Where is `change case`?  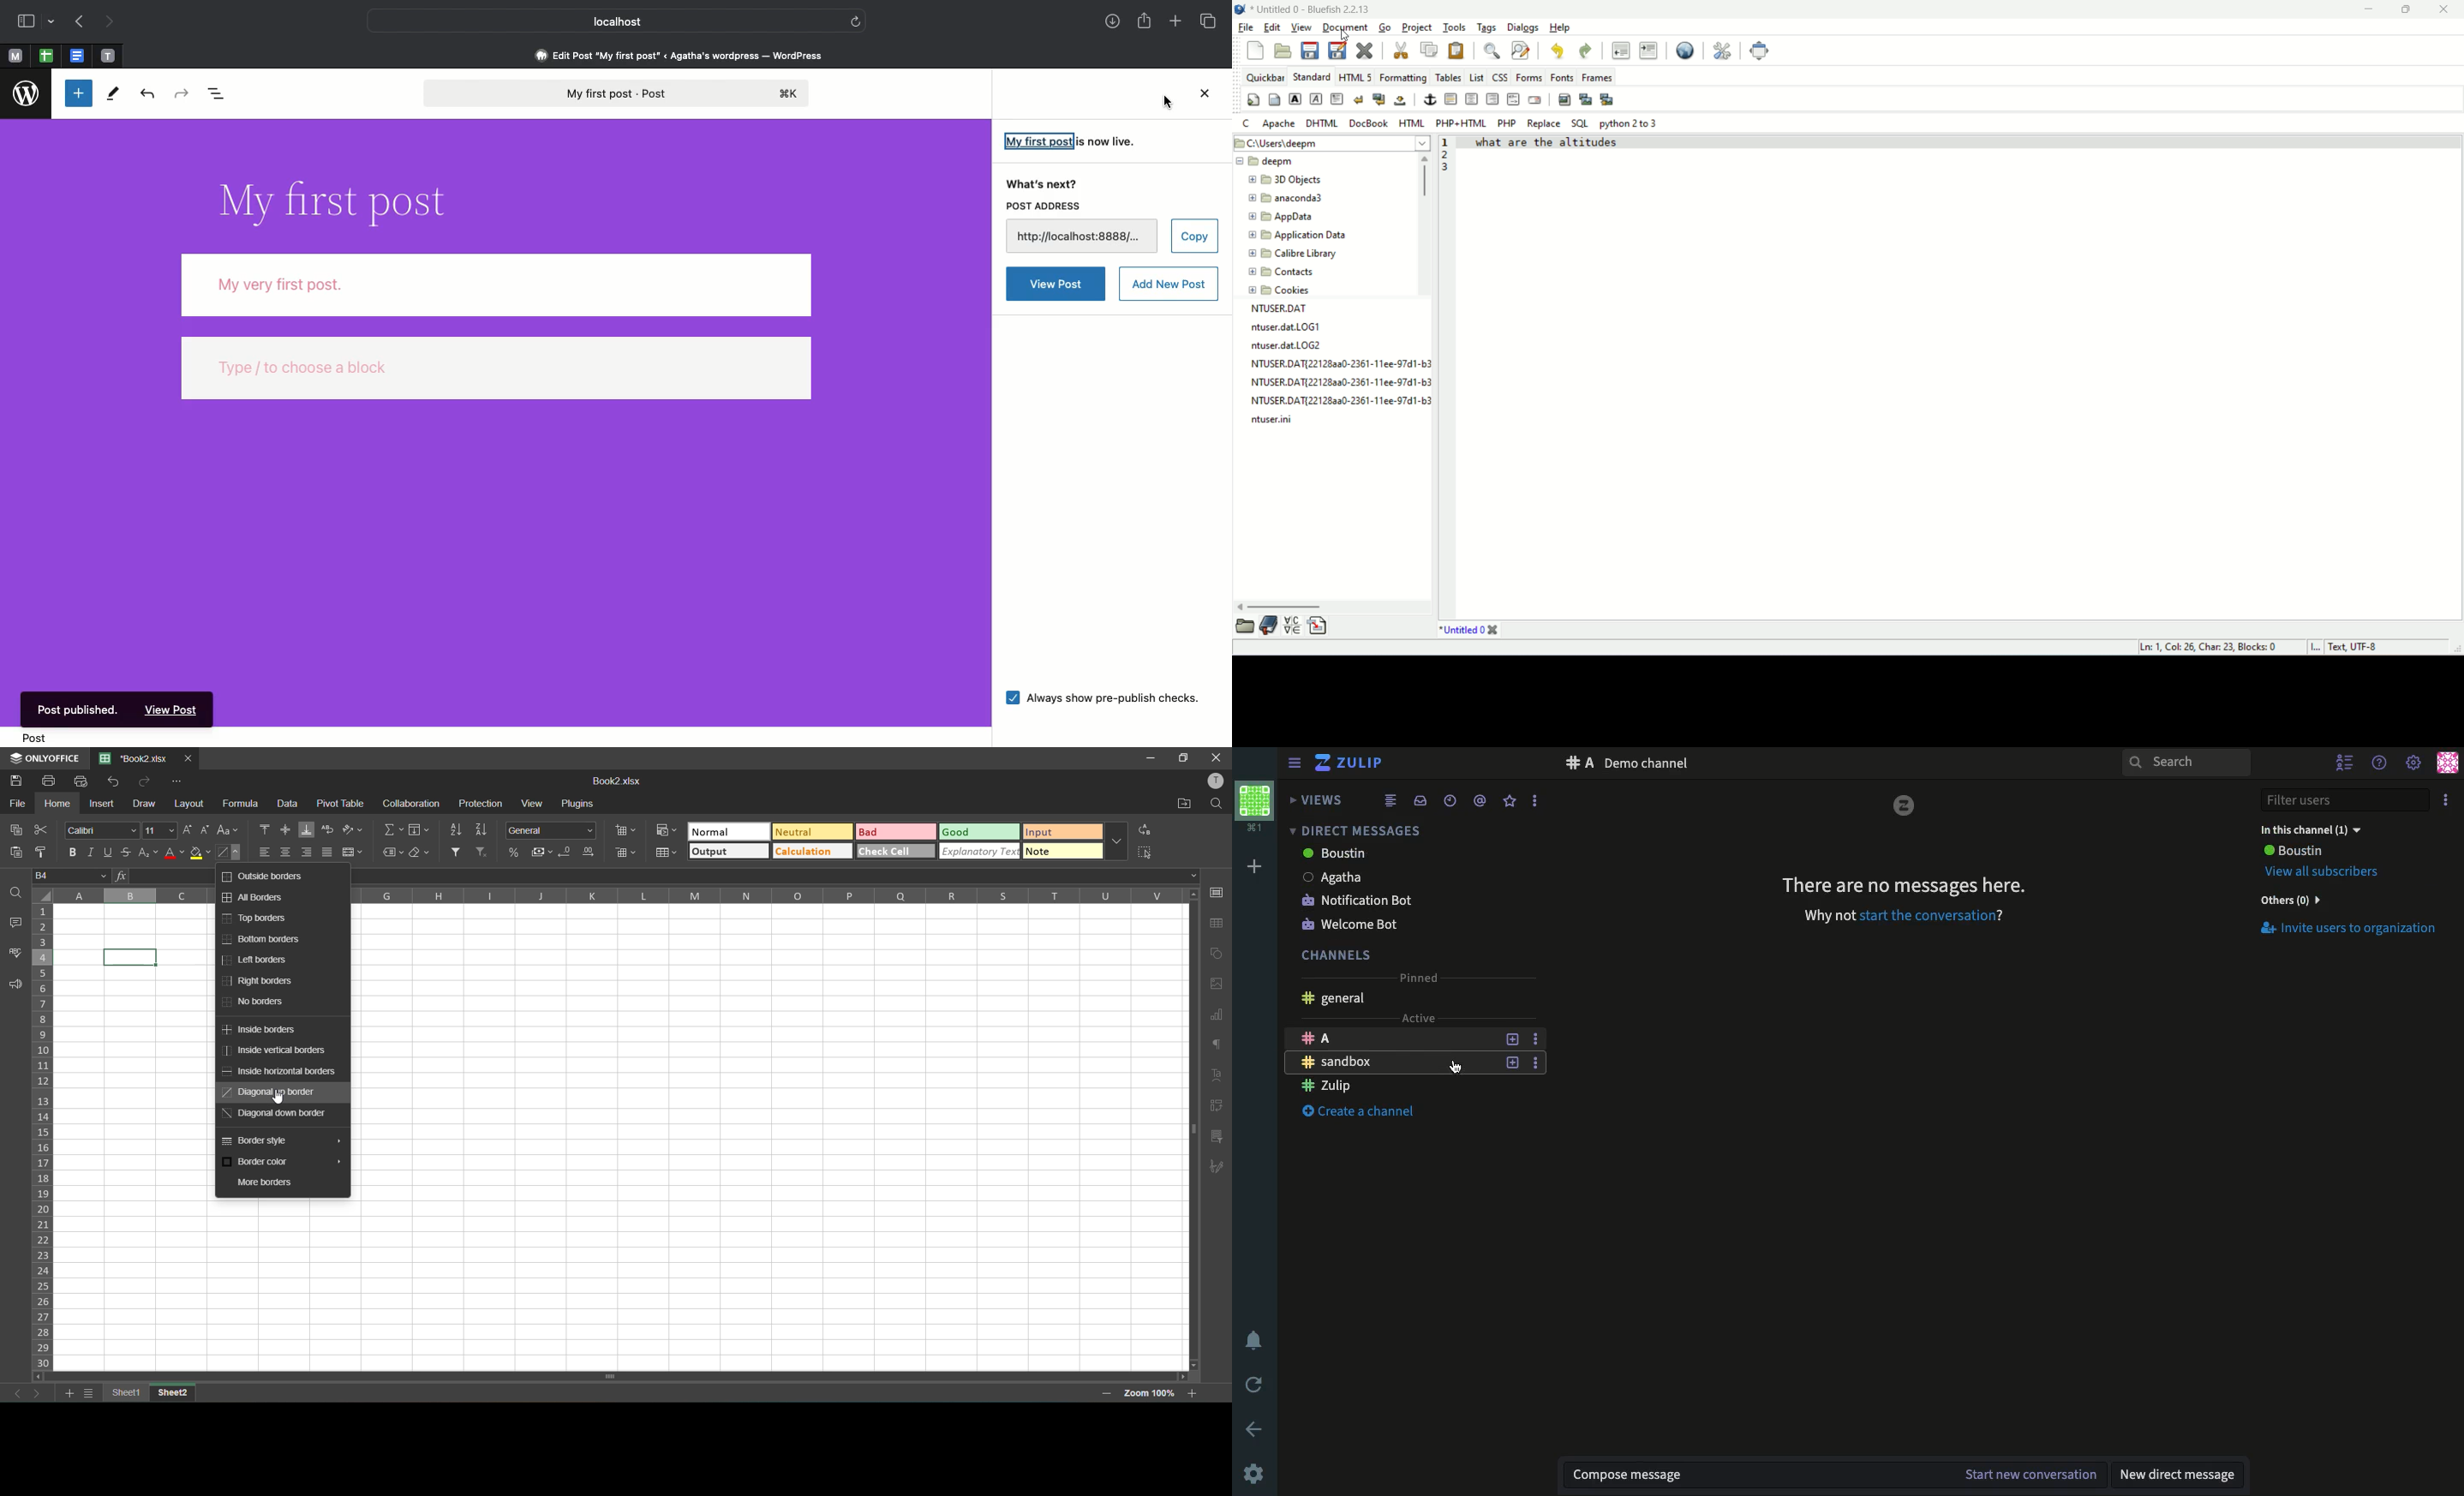 change case is located at coordinates (227, 831).